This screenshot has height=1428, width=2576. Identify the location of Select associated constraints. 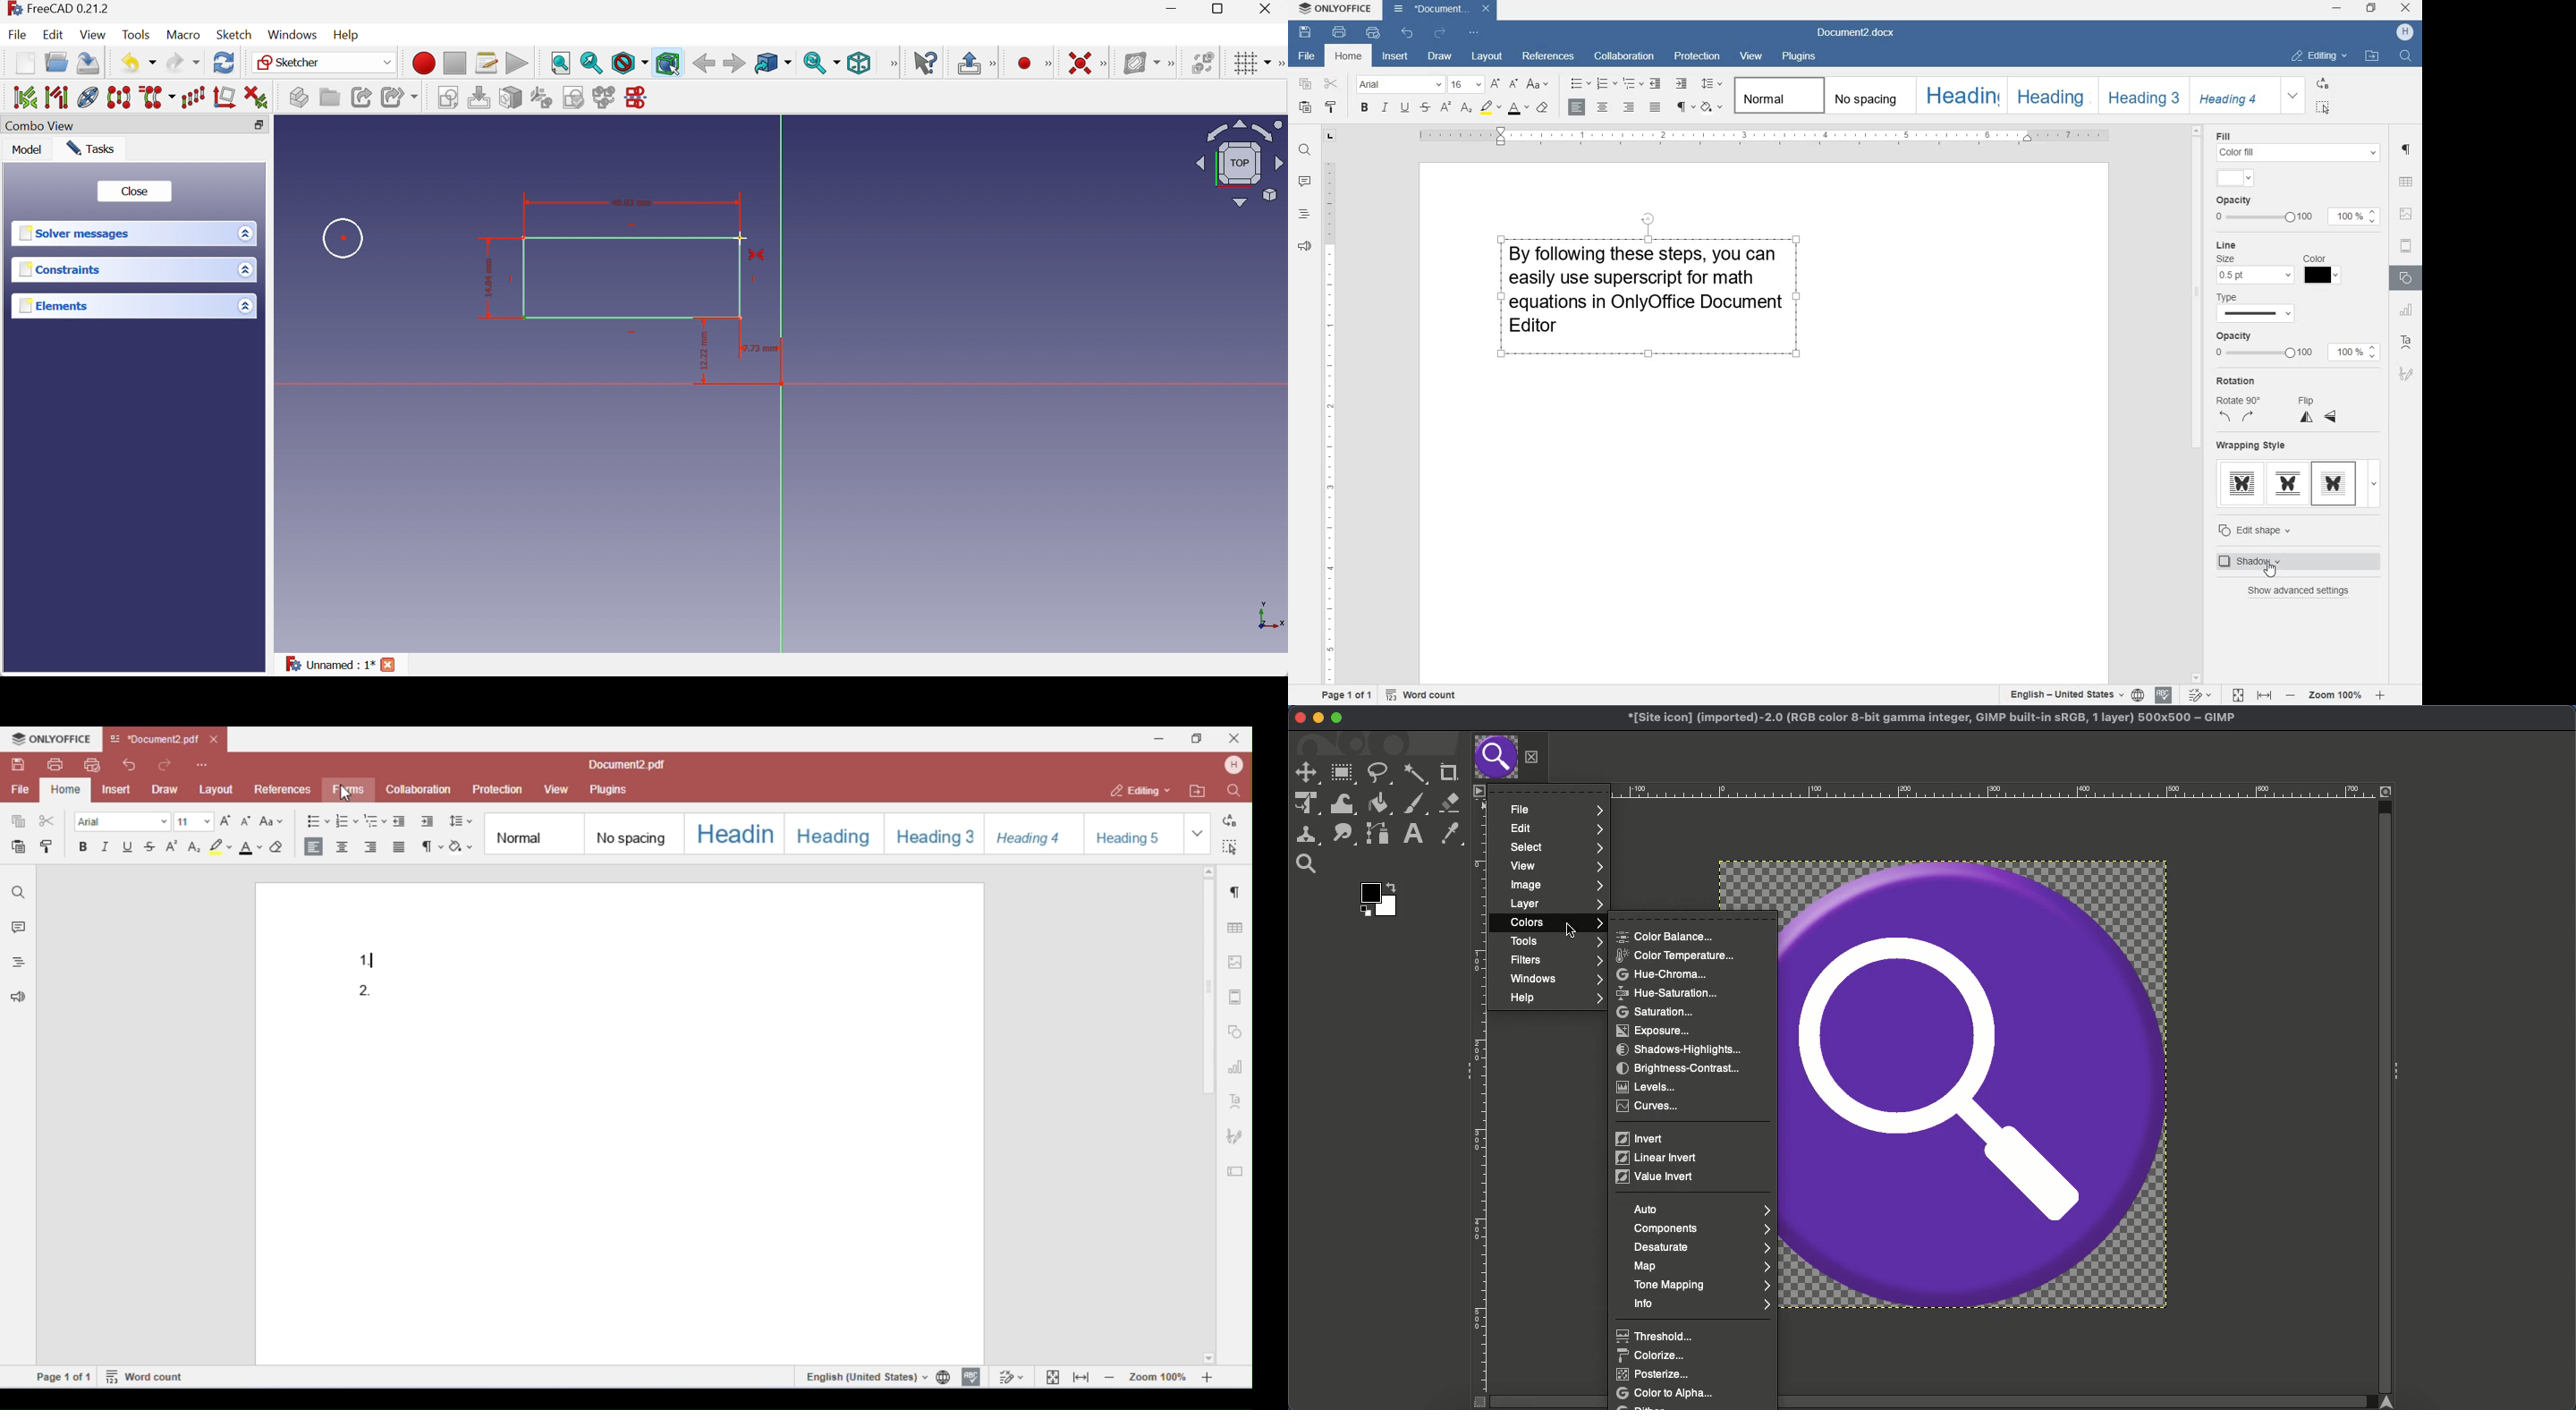
(23, 96).